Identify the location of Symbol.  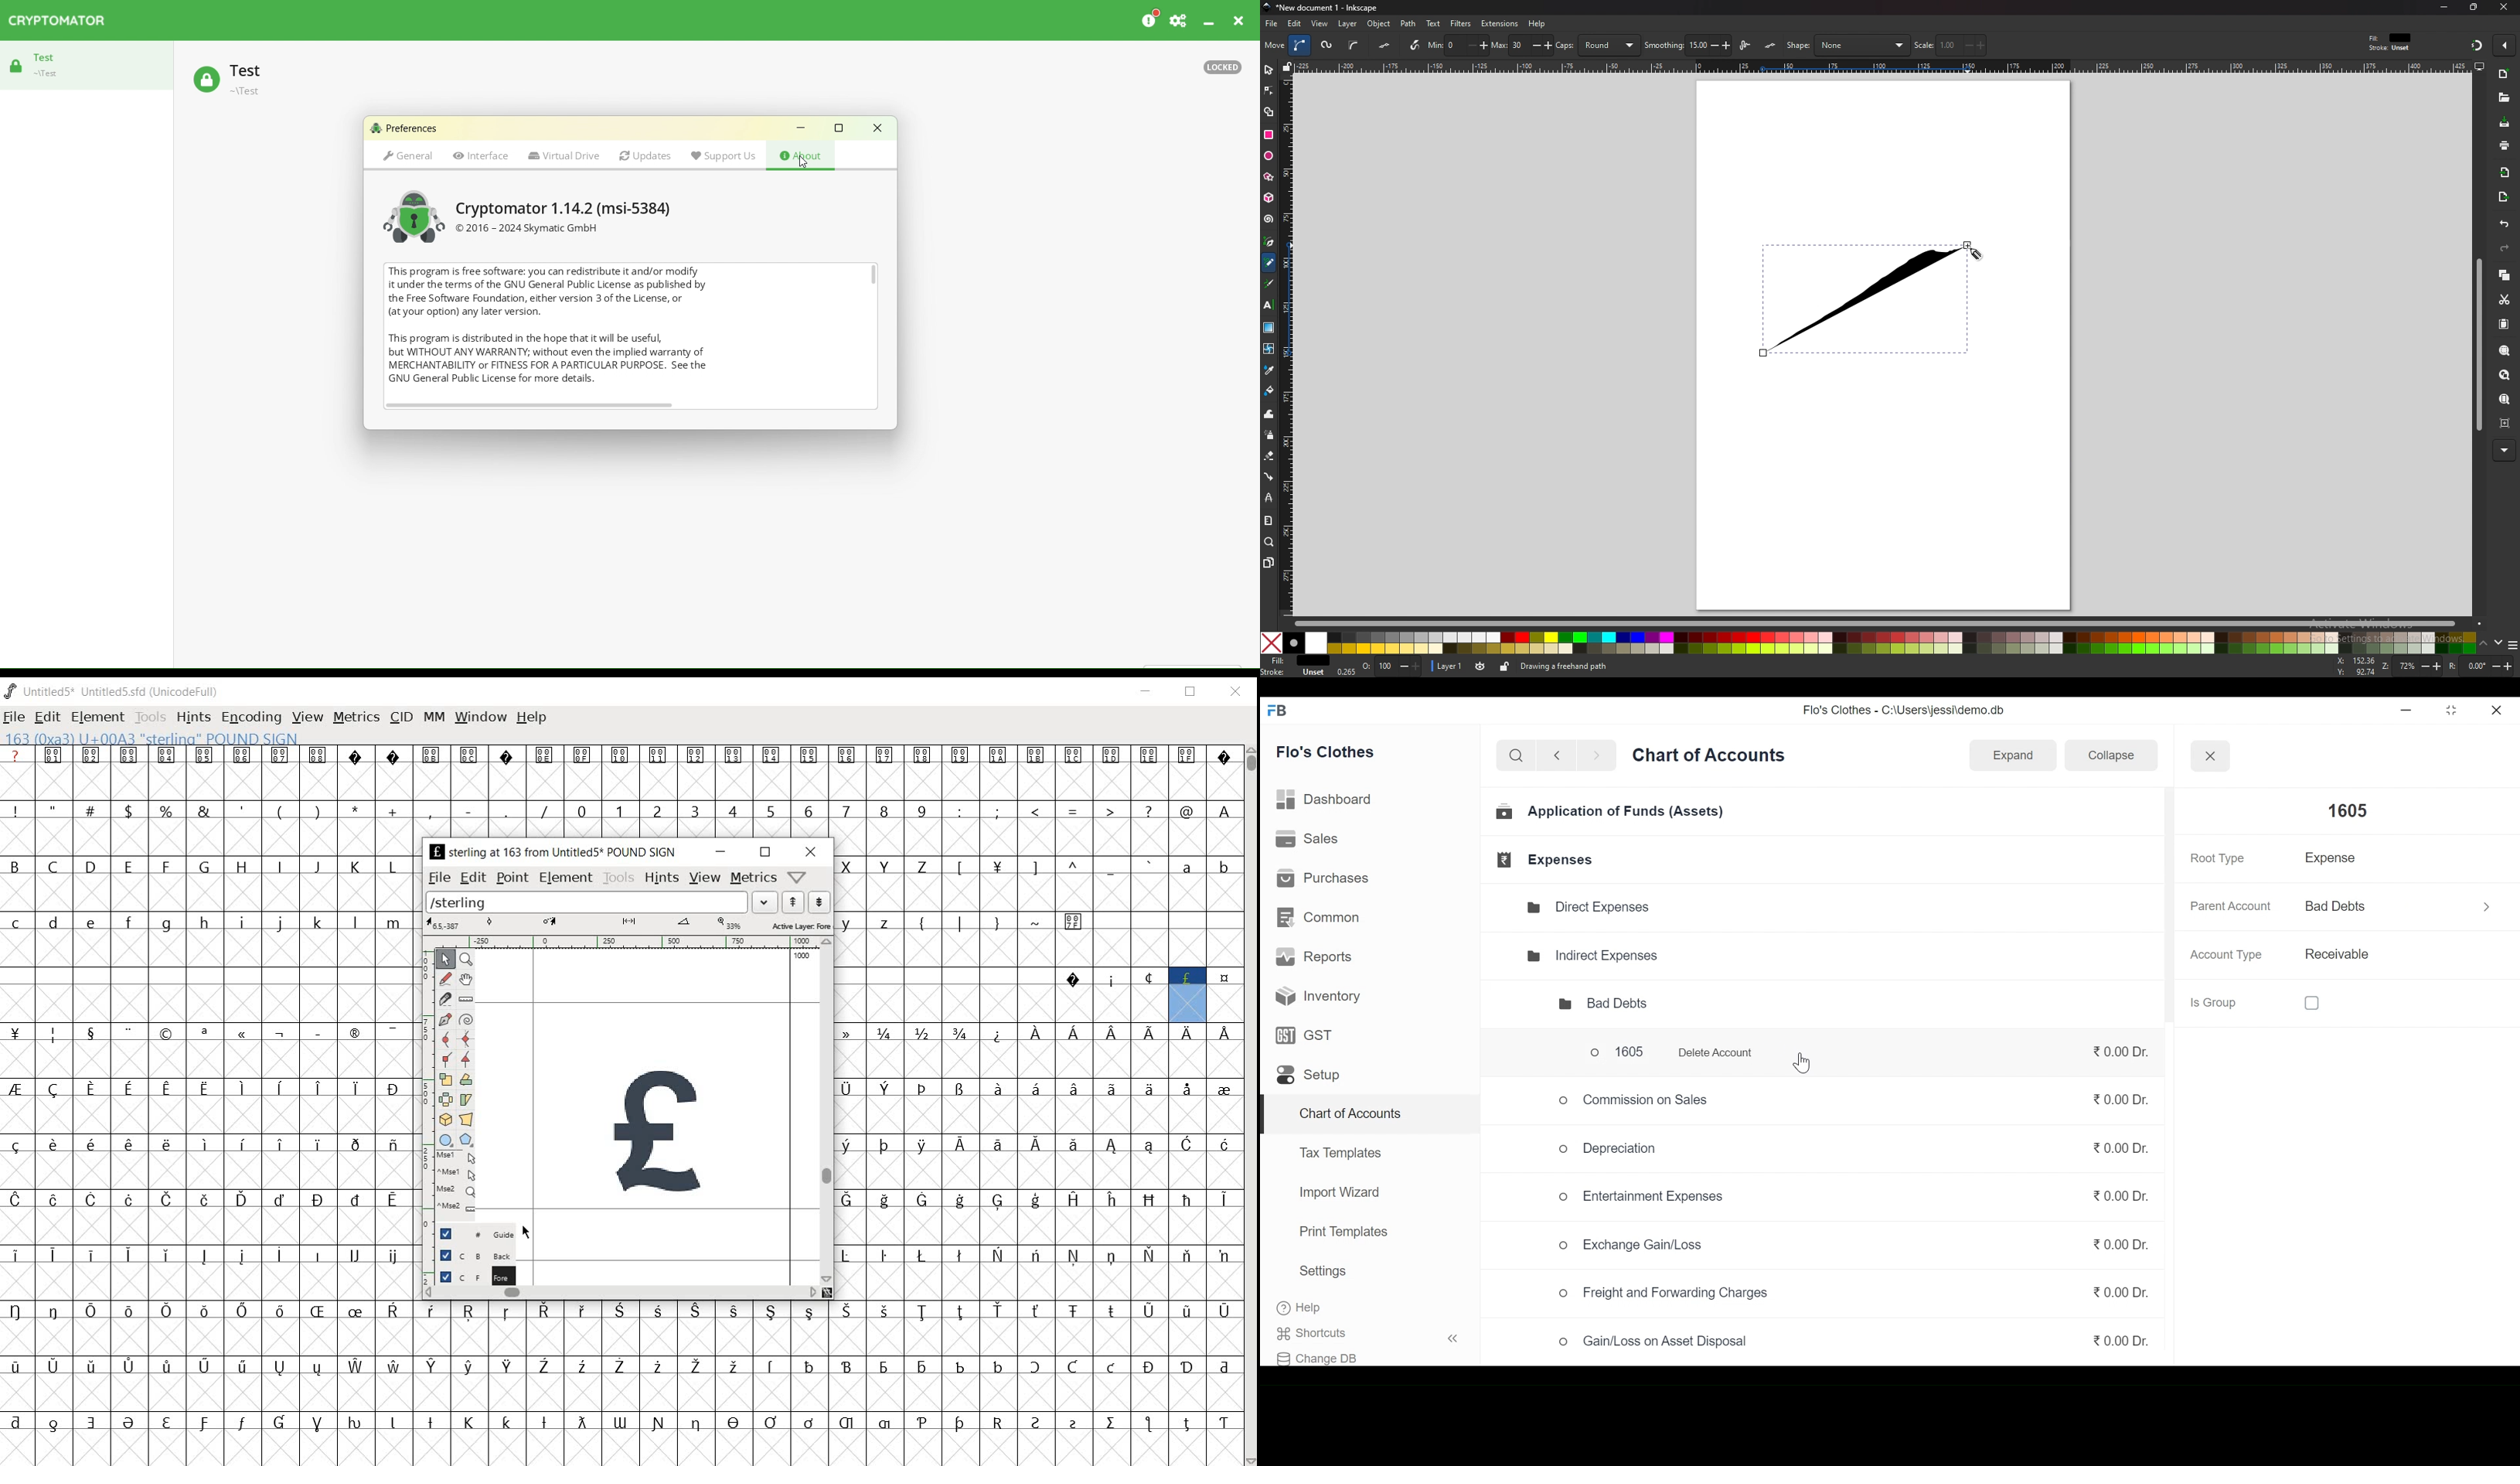
(505, 754).